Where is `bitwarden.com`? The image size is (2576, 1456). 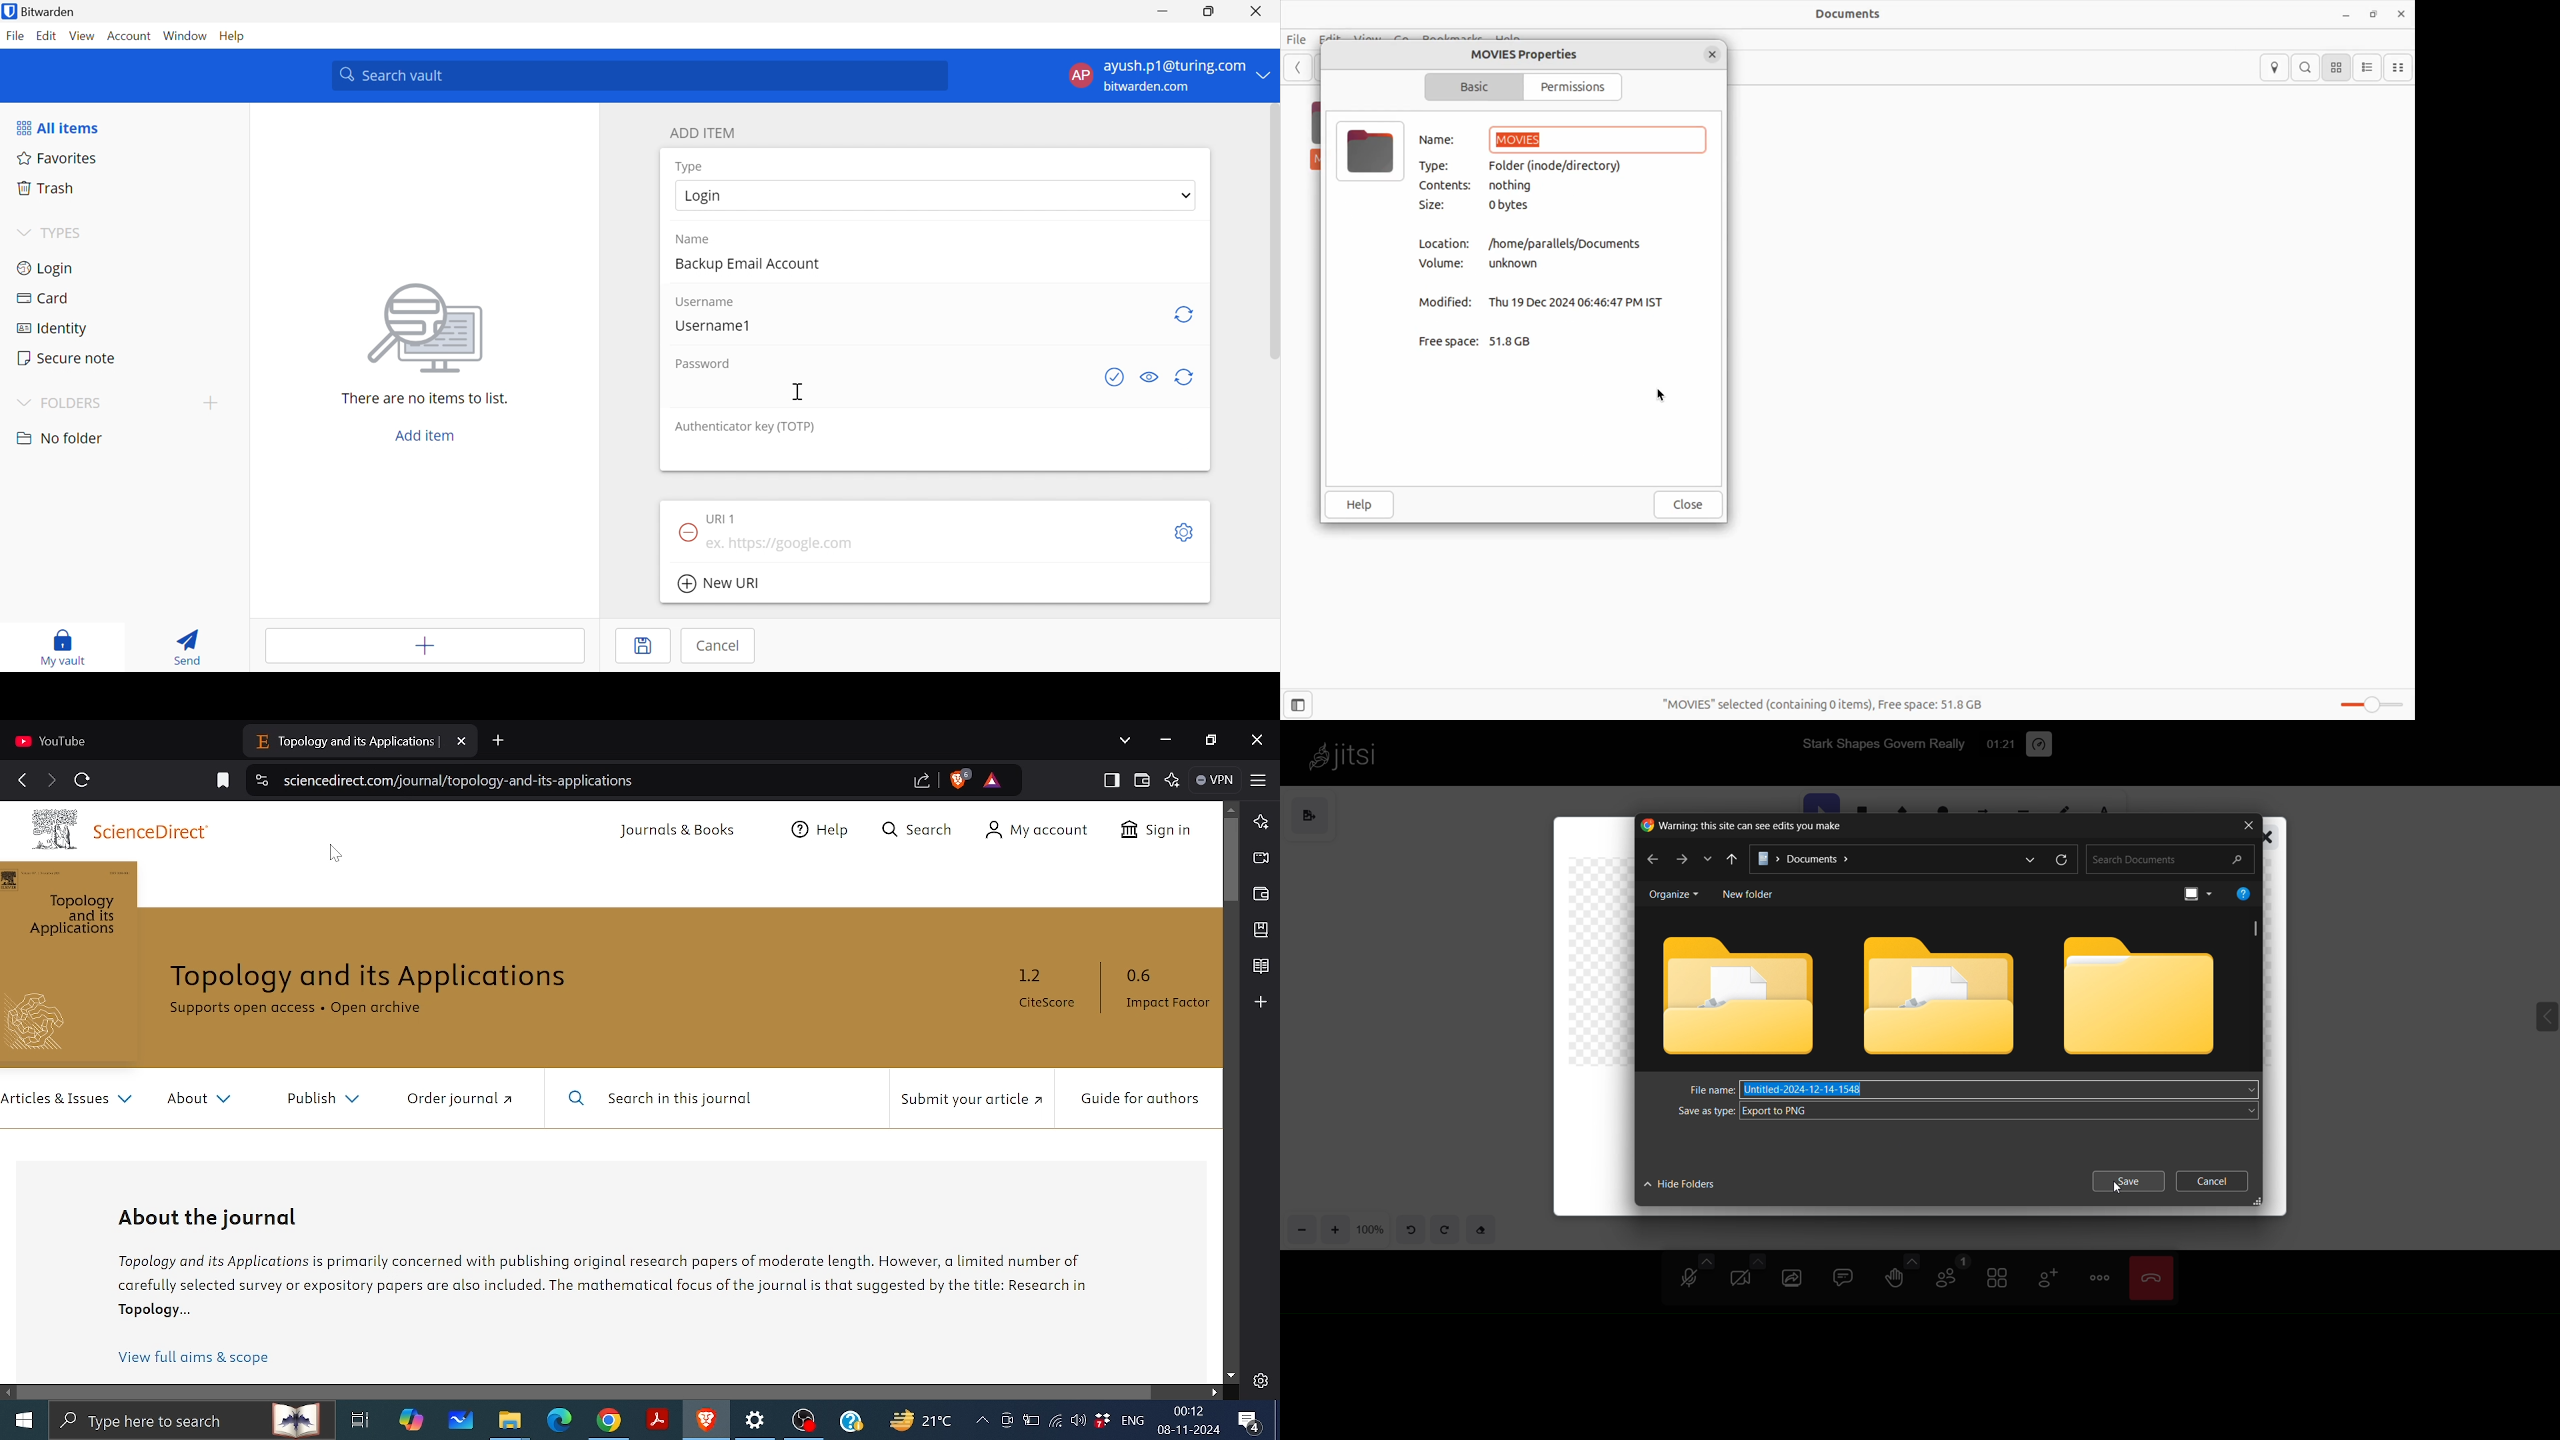 bitwarden.com is located at coordinates (1150, 87).